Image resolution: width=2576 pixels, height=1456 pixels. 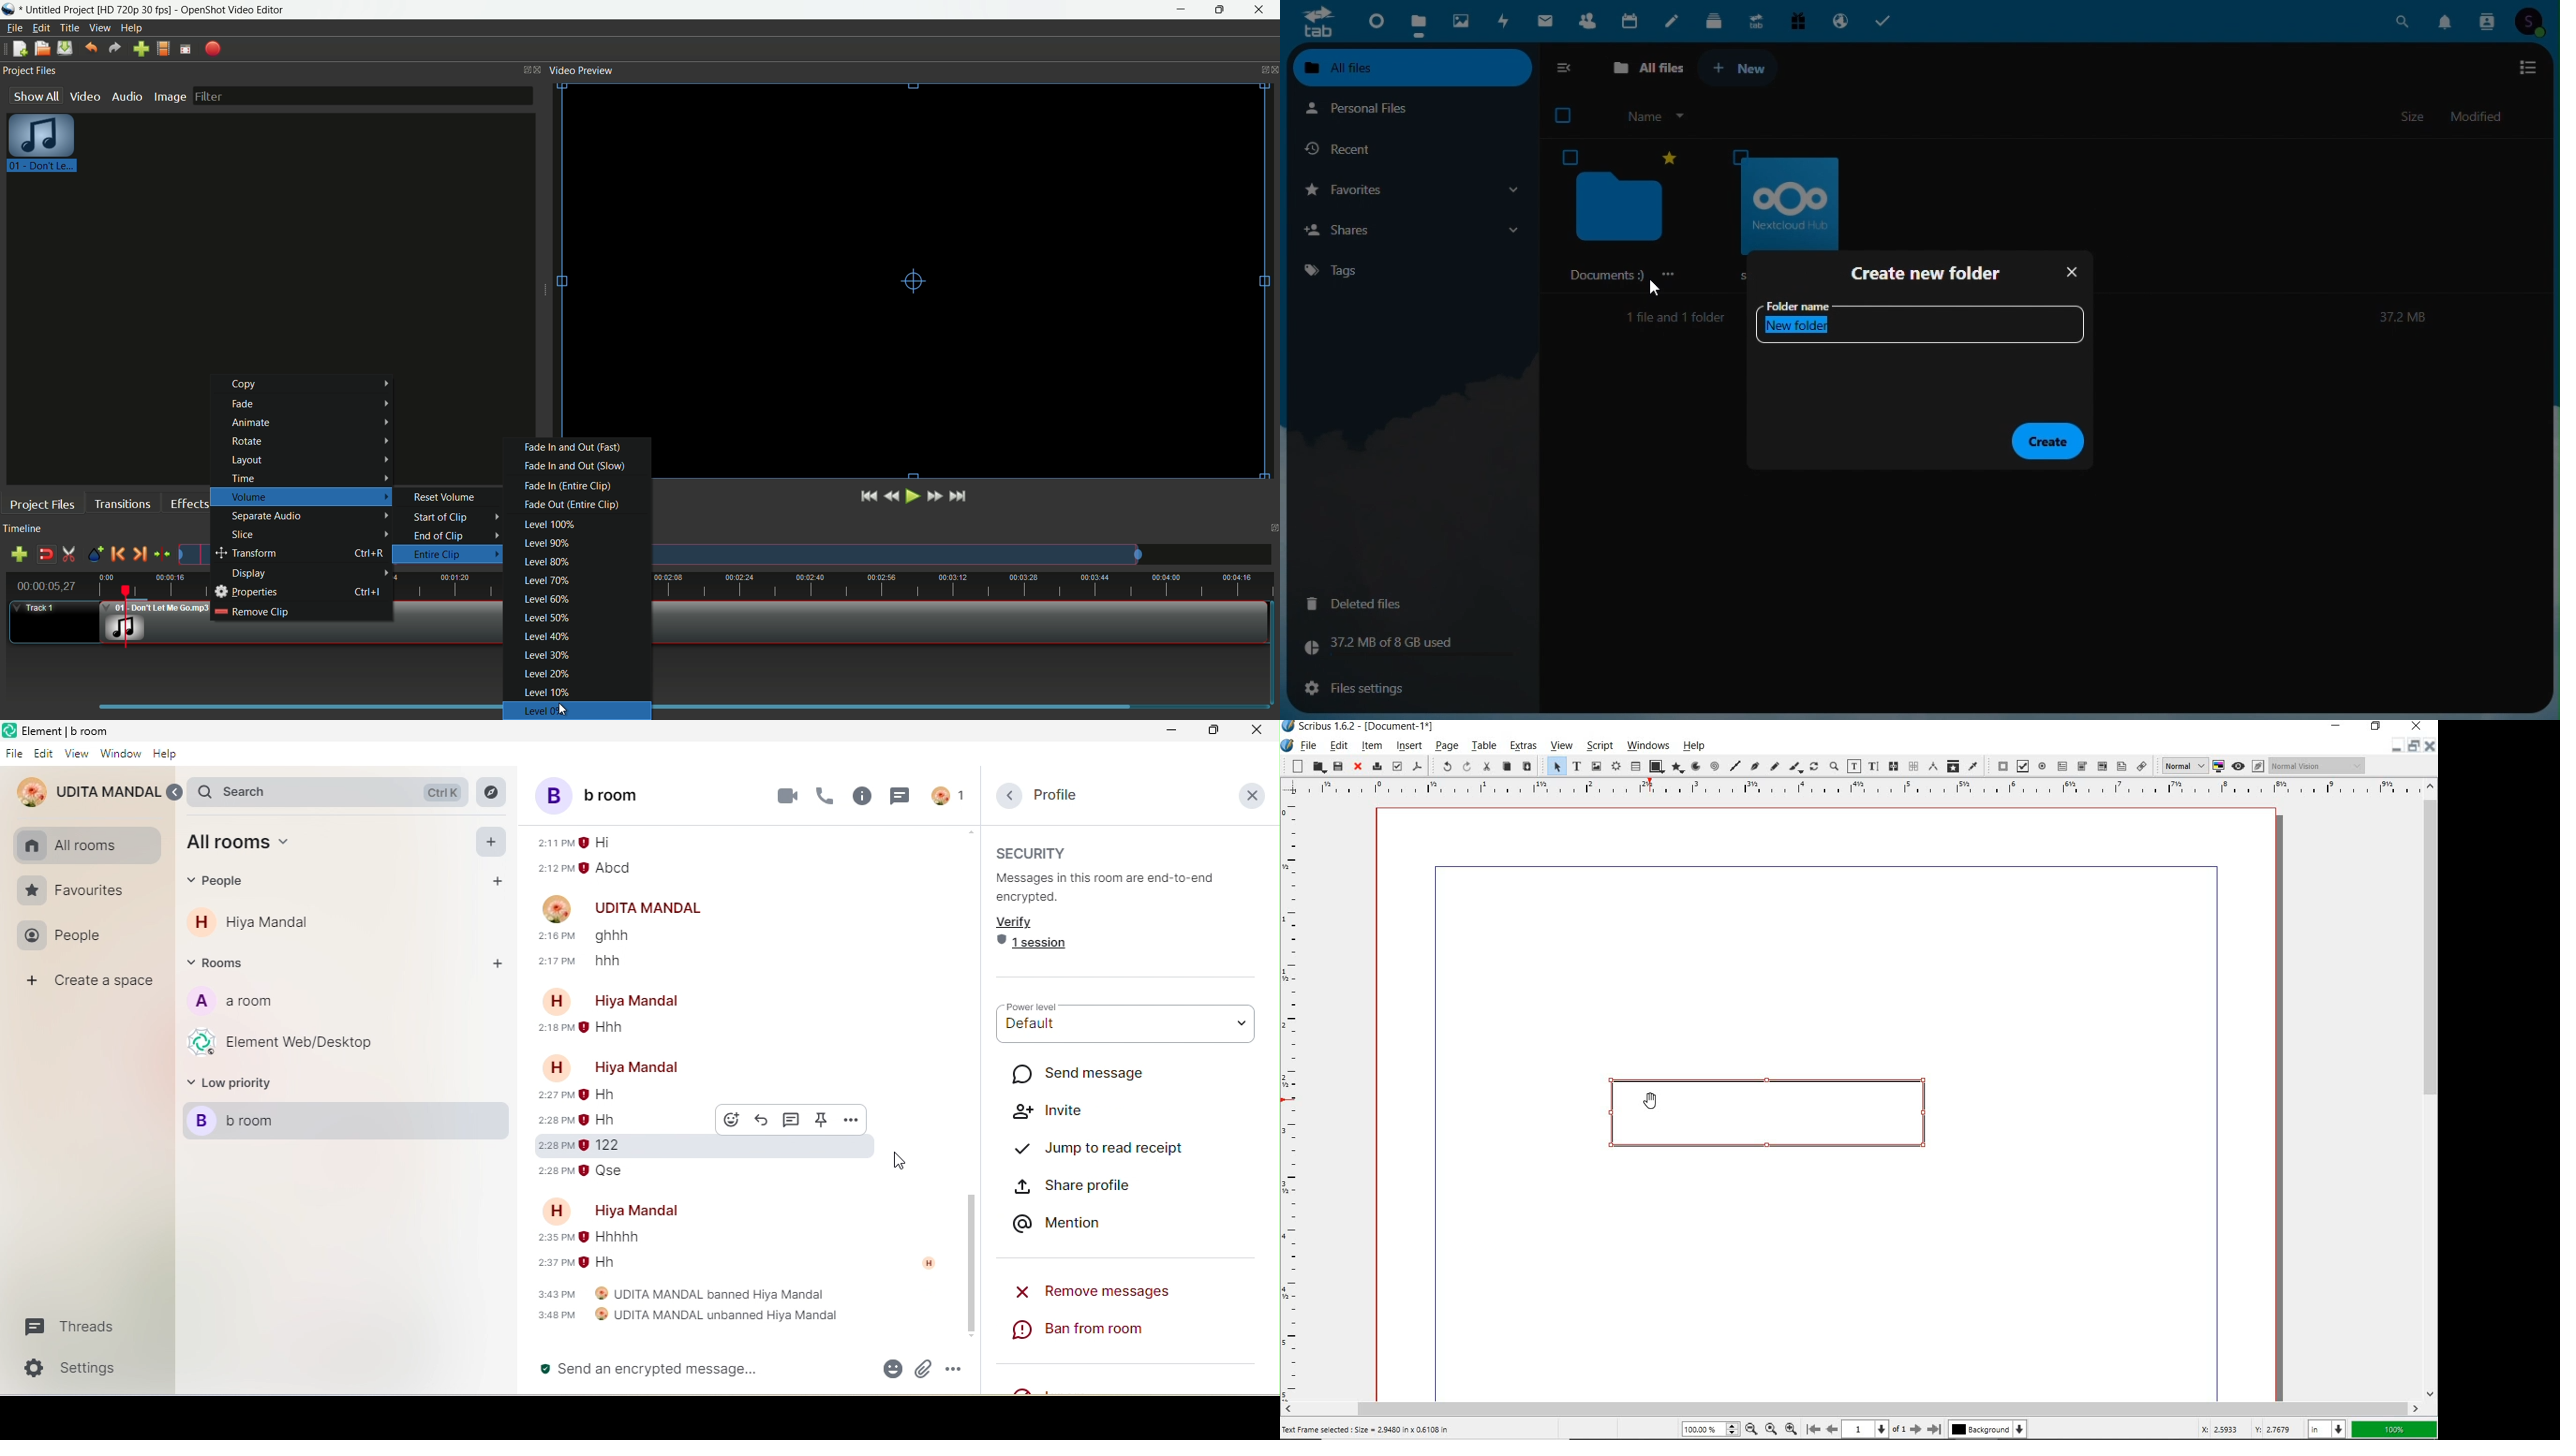 I want to click on print, so click(x=1376, y=766).